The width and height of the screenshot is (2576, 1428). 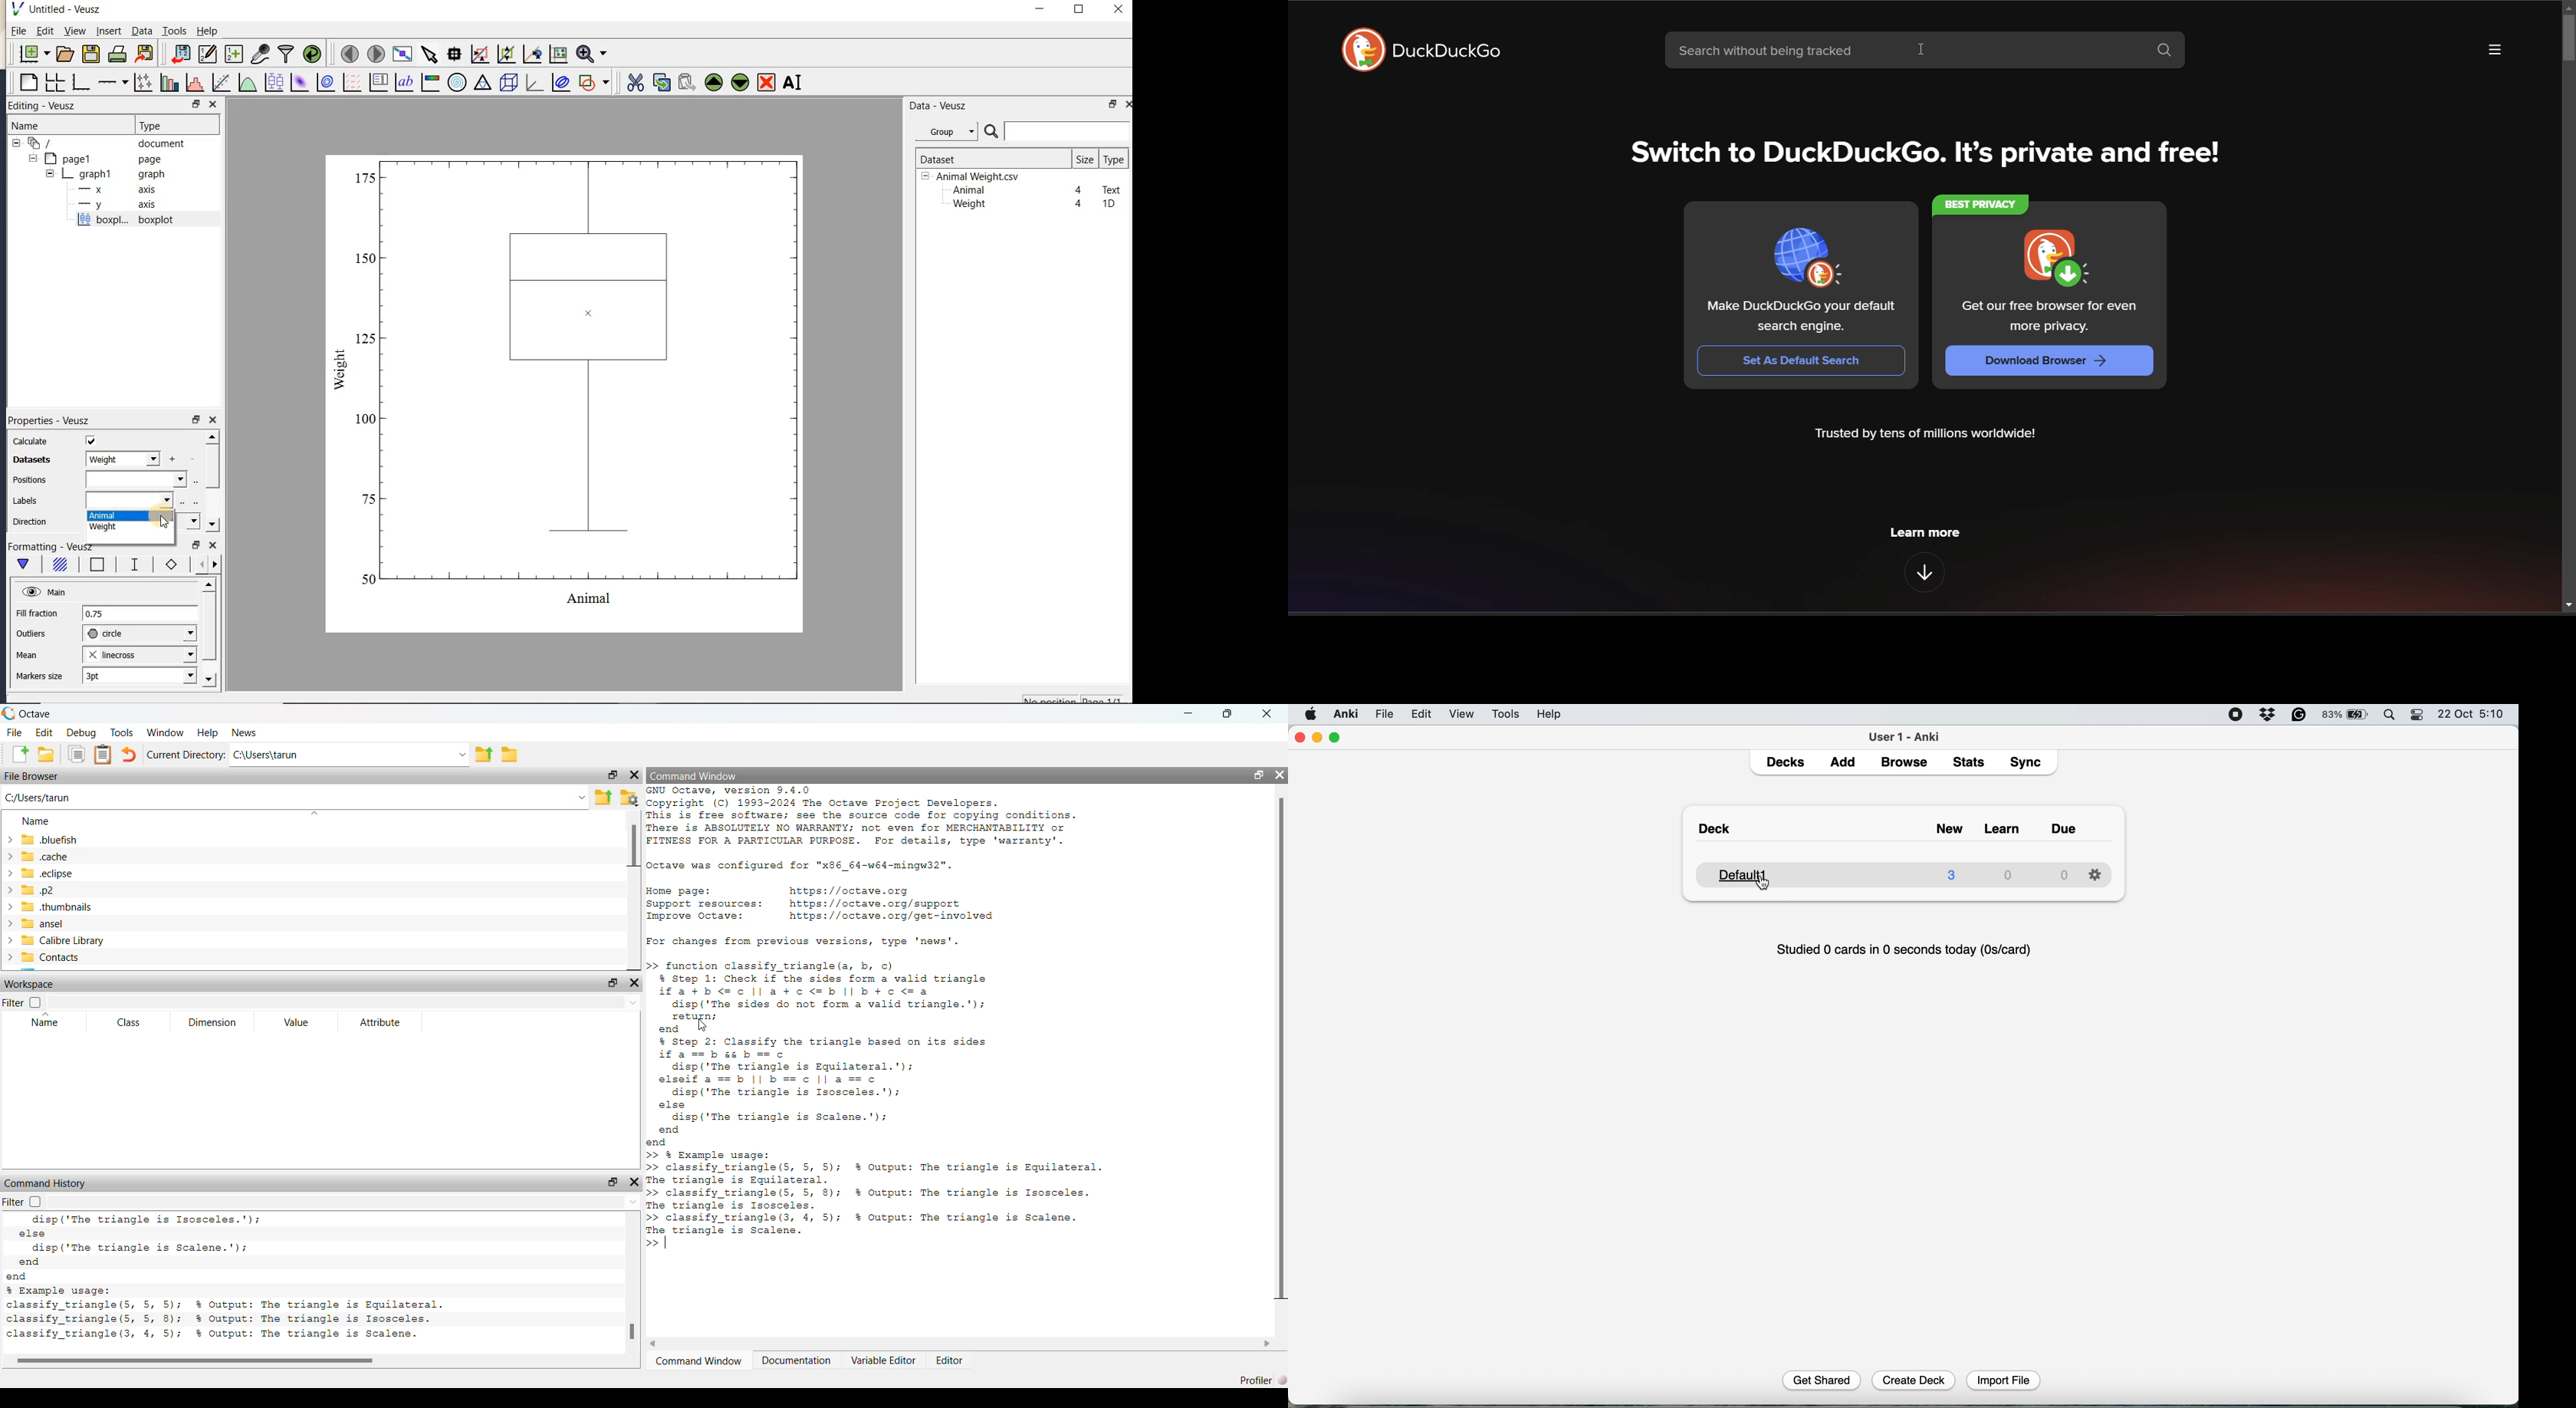 What do you see at coordinates (2236, 716) in the screenshot?
I see `screen recorder` at bounding box center [2236, 716].